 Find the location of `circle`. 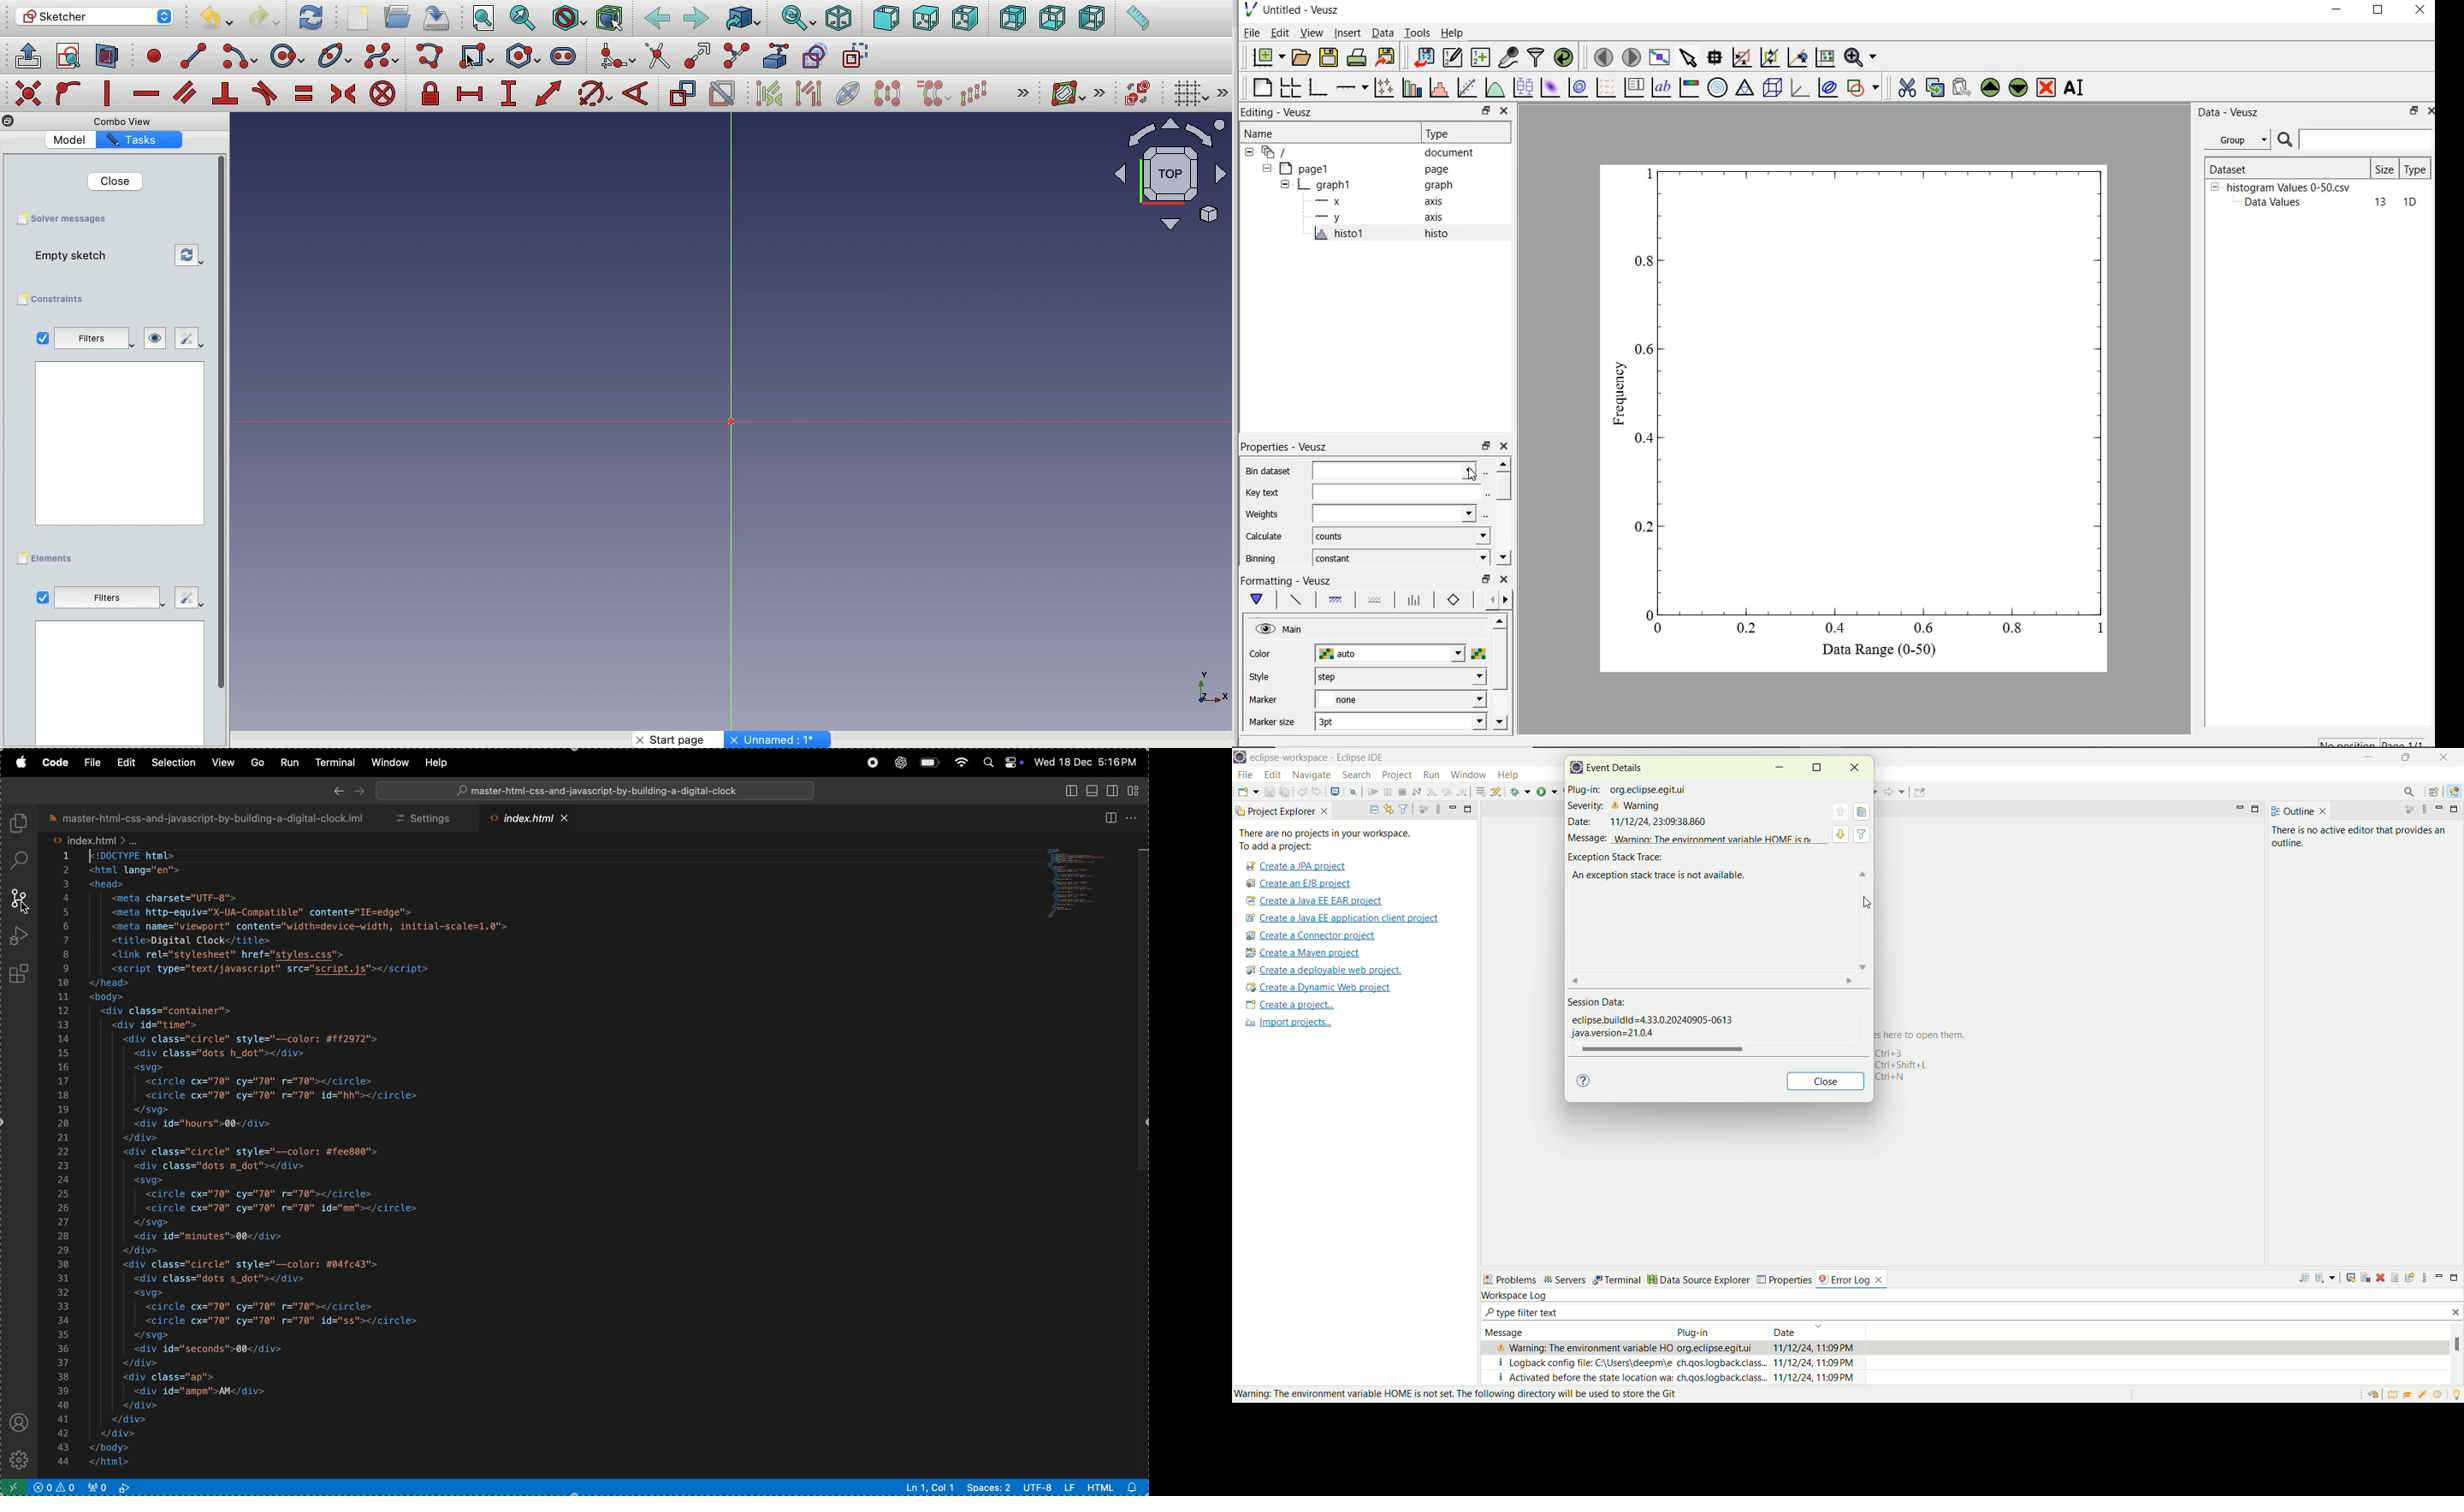

circle is located at coordinates (287, 56).